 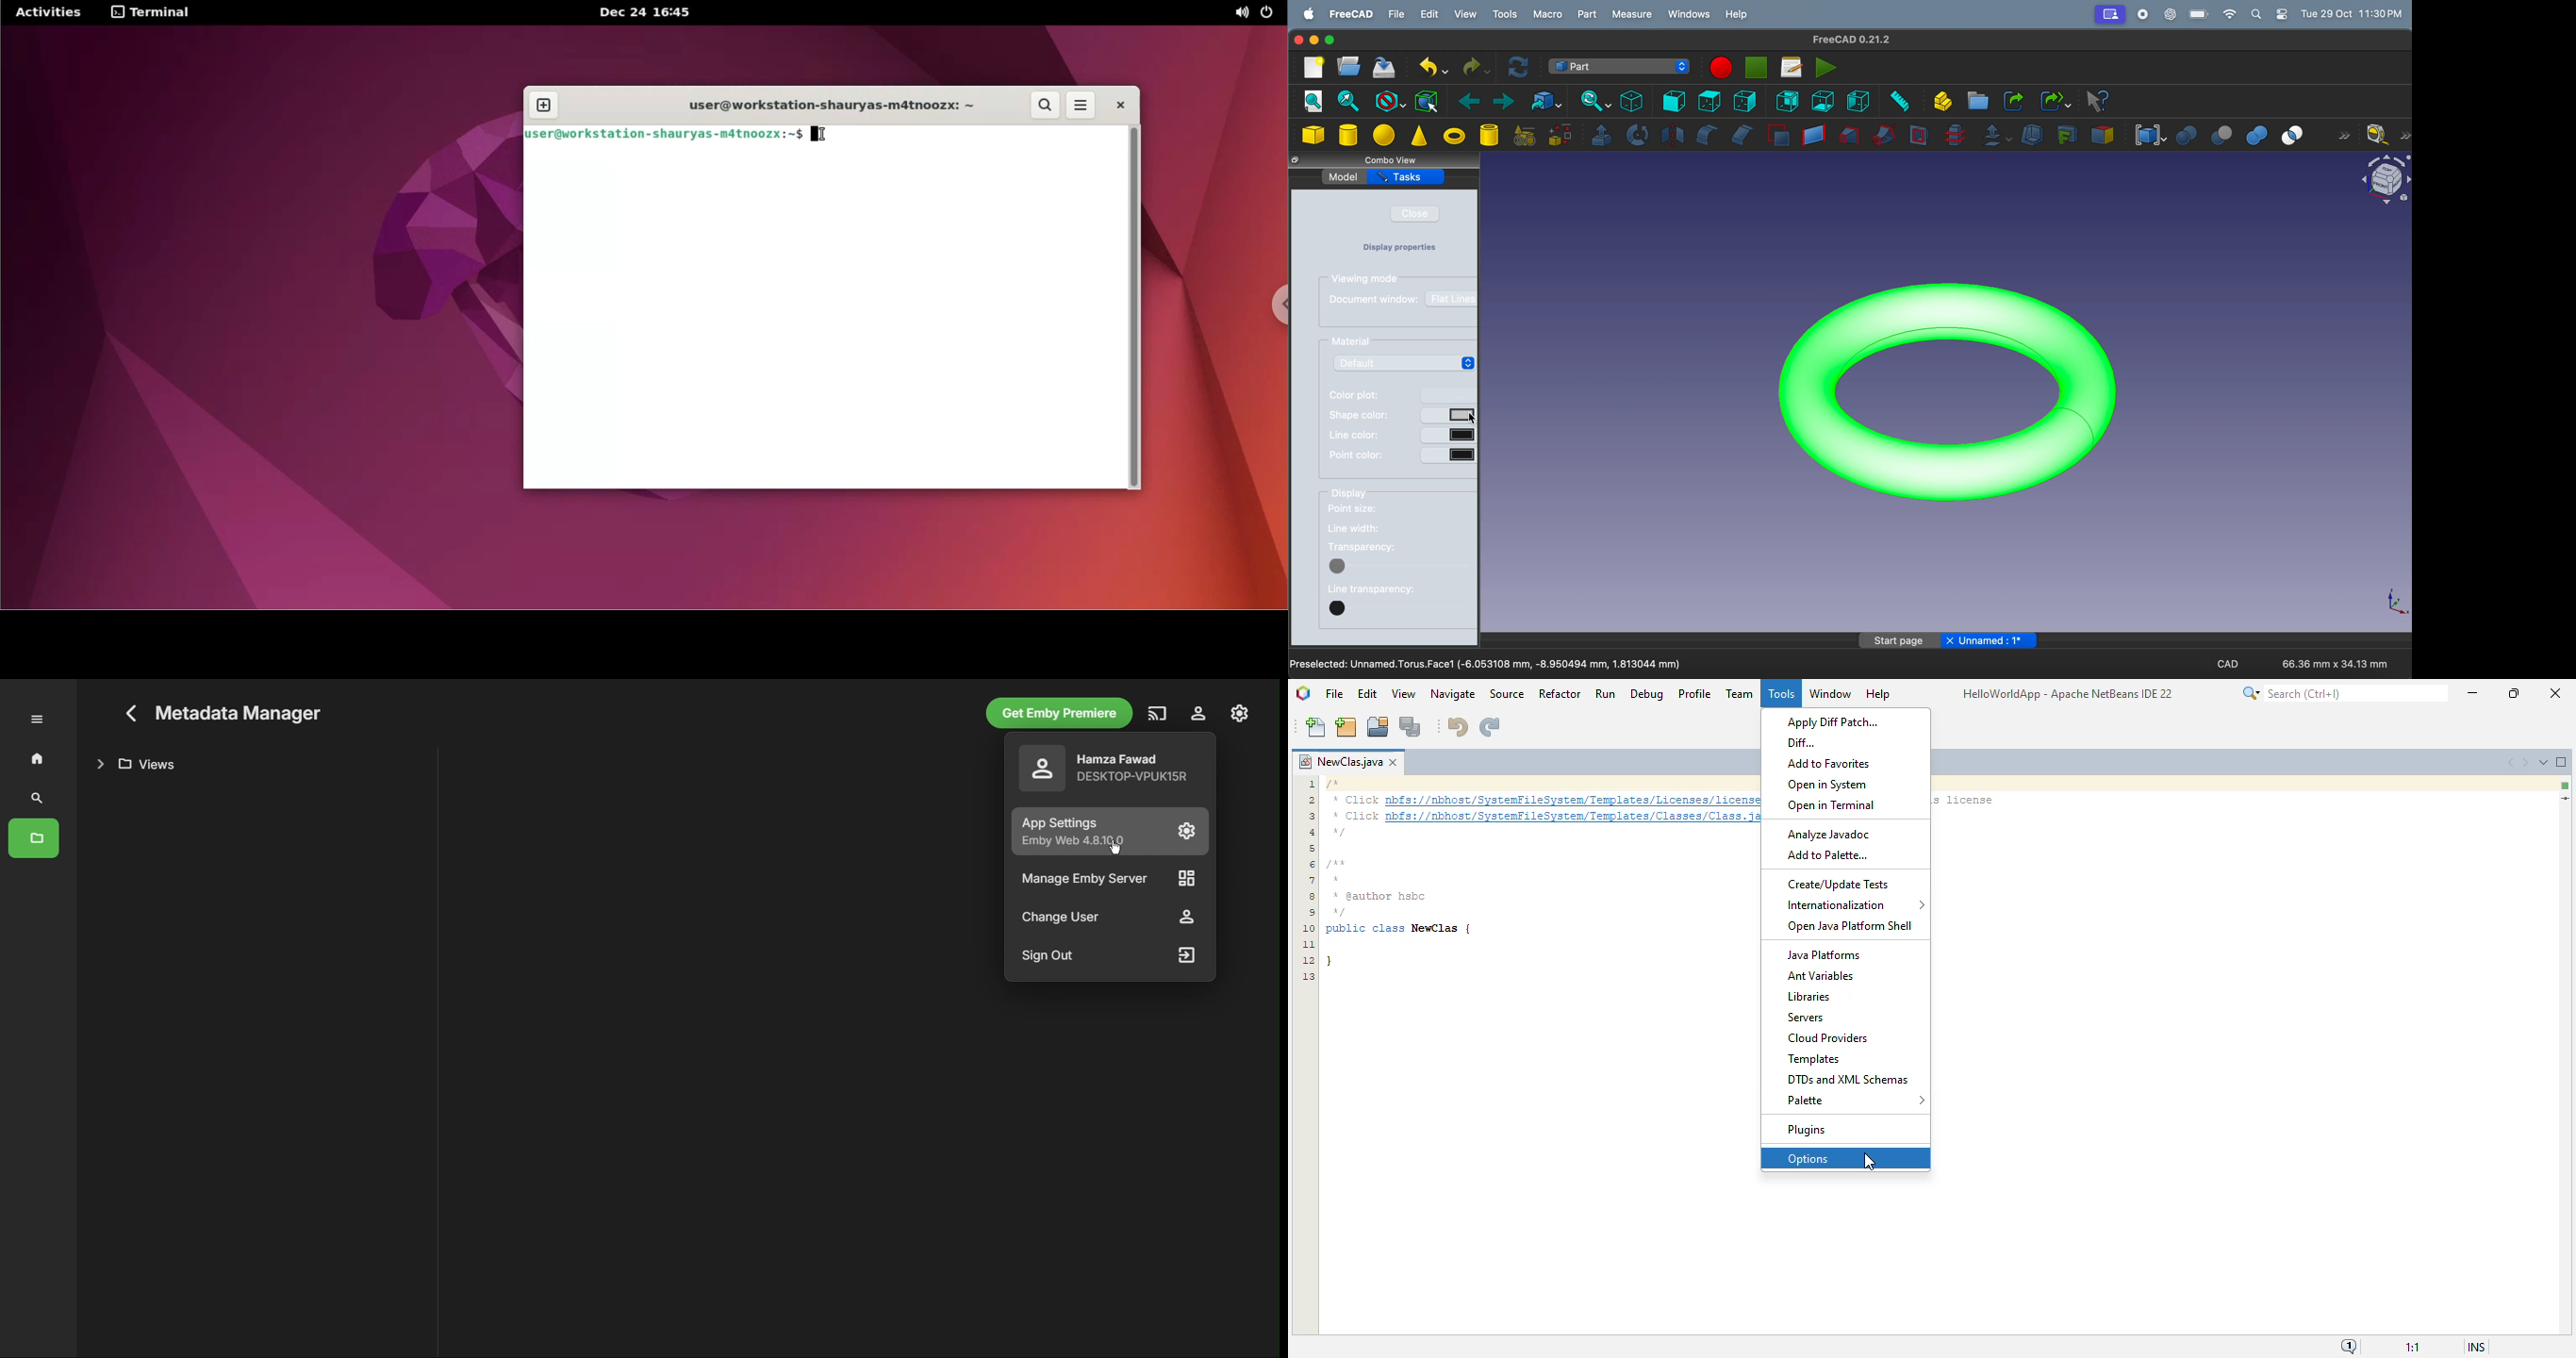 I want to click on chatgpt, so click(x=2170, y=13).